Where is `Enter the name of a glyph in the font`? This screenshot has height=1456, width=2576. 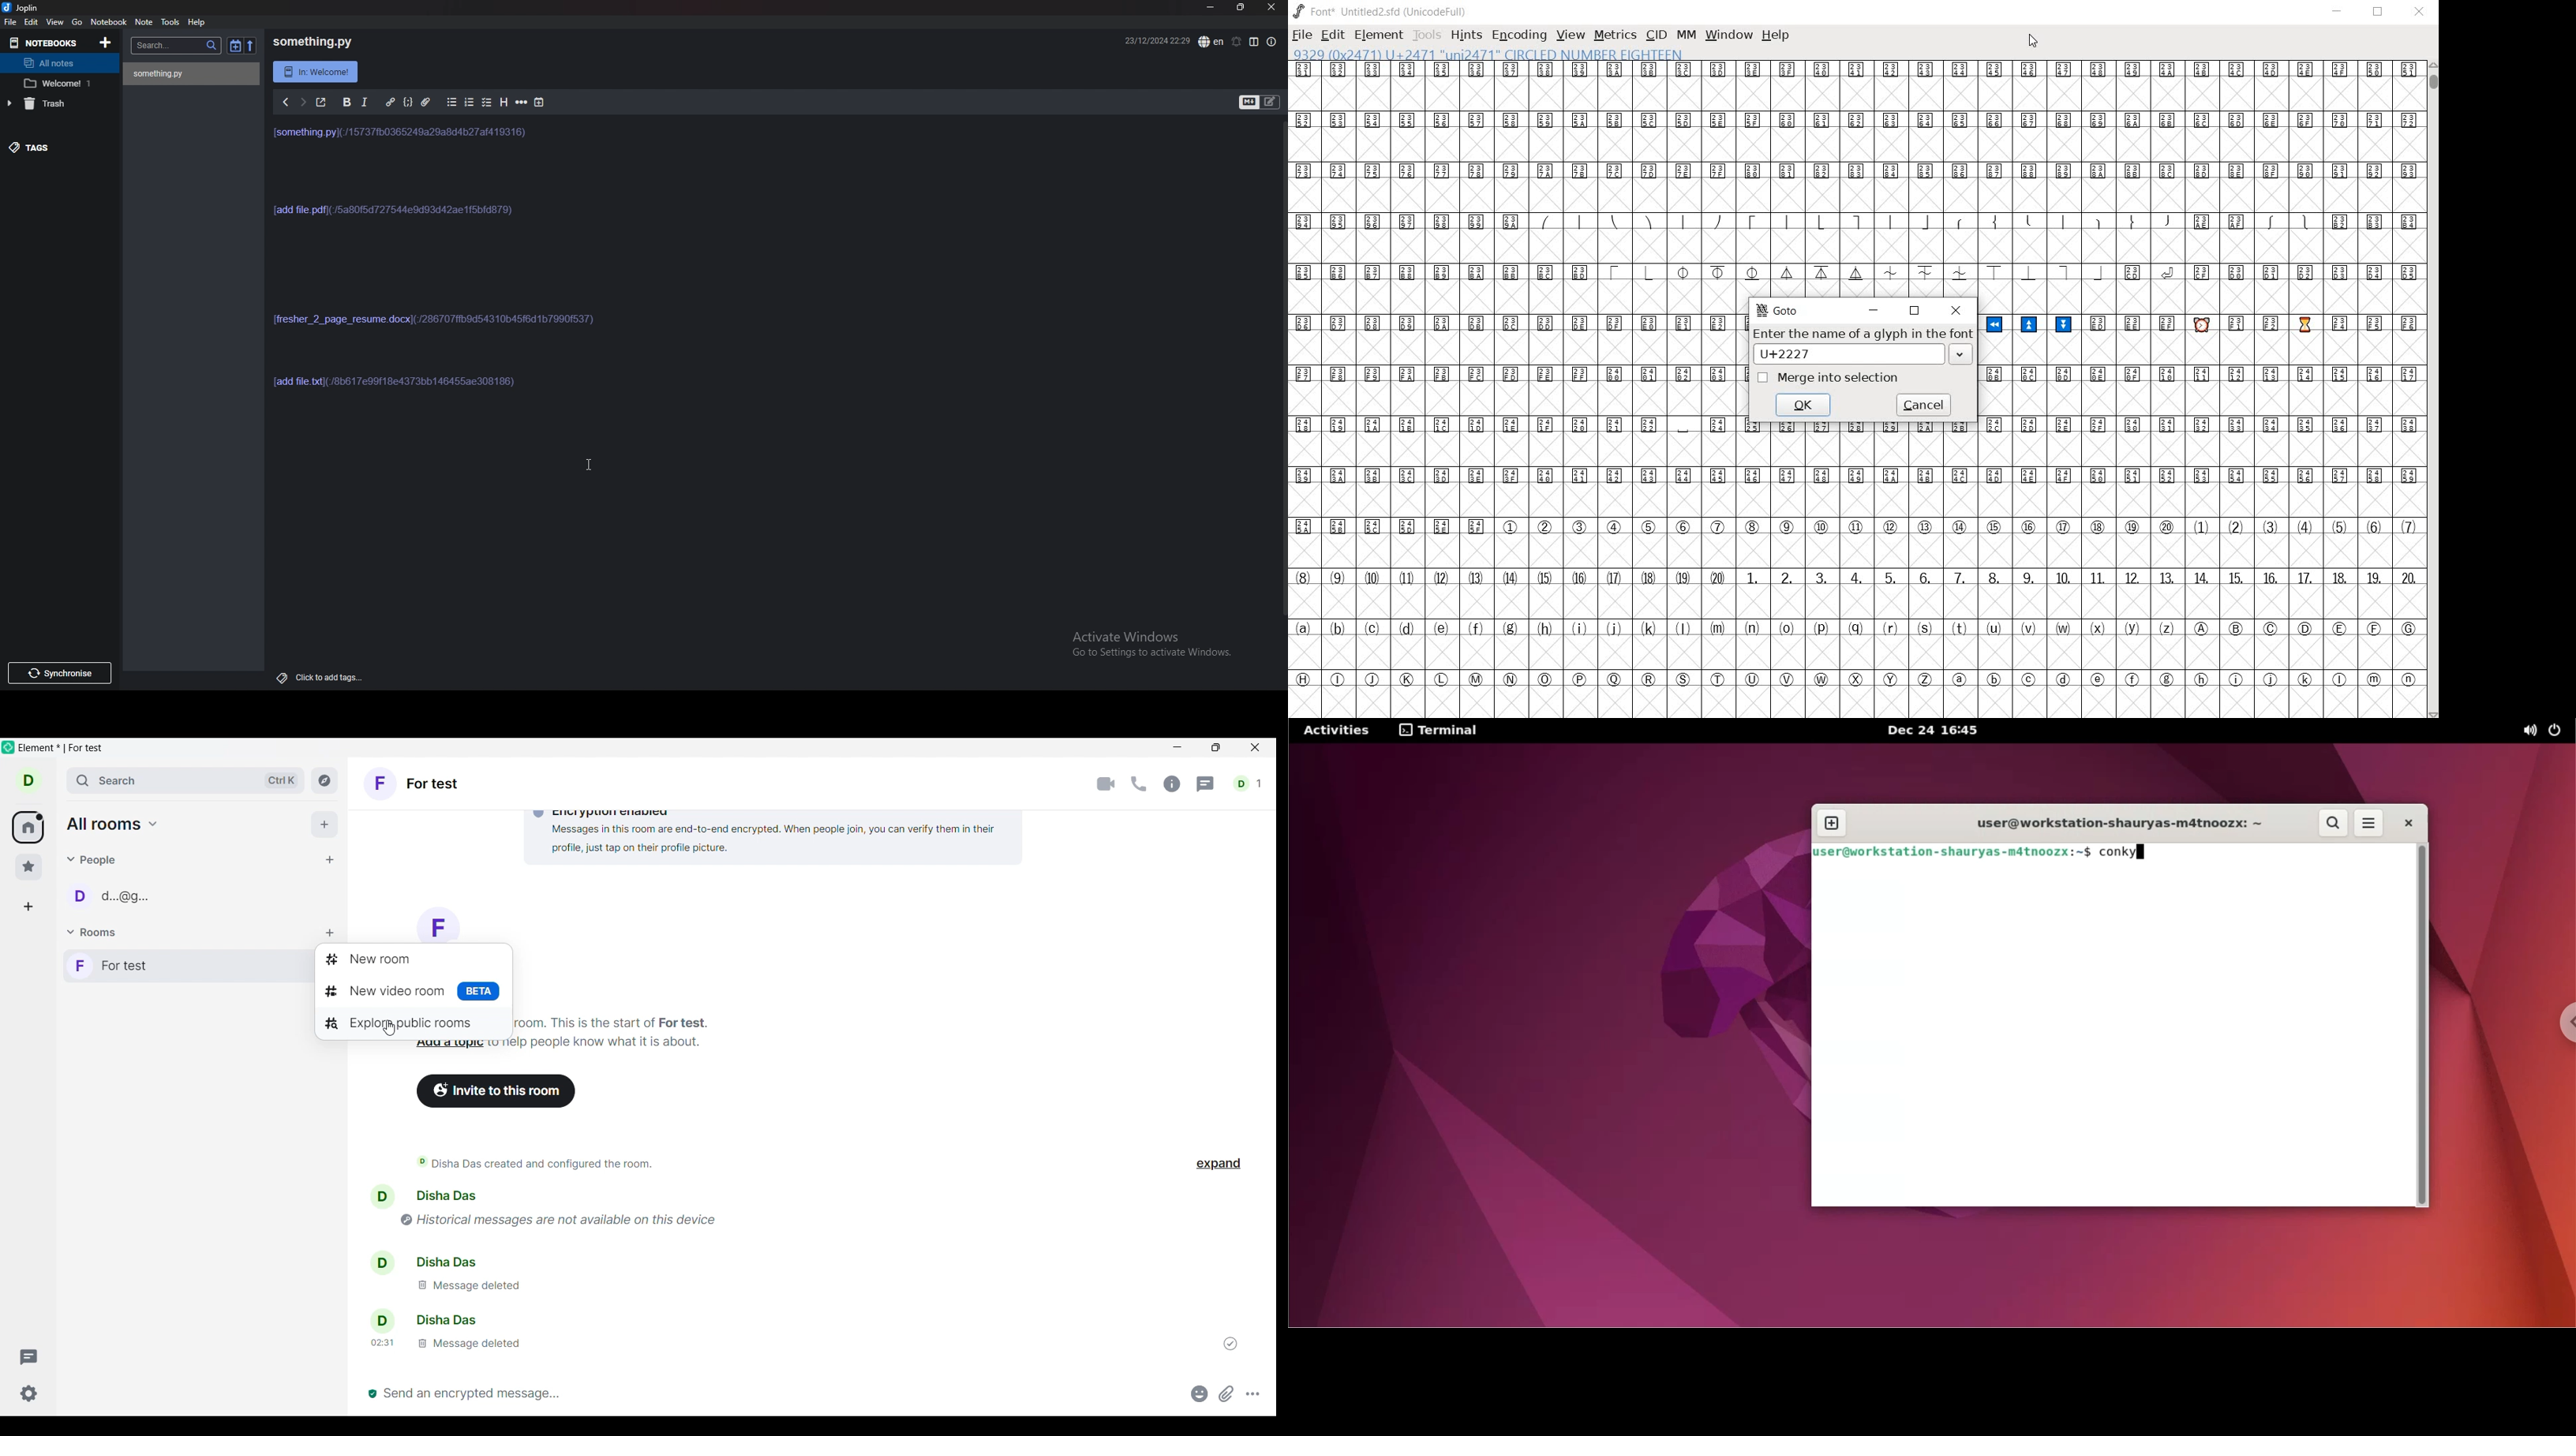
Enter the name of a glyph in the font is located at coordinates (1863, 334).